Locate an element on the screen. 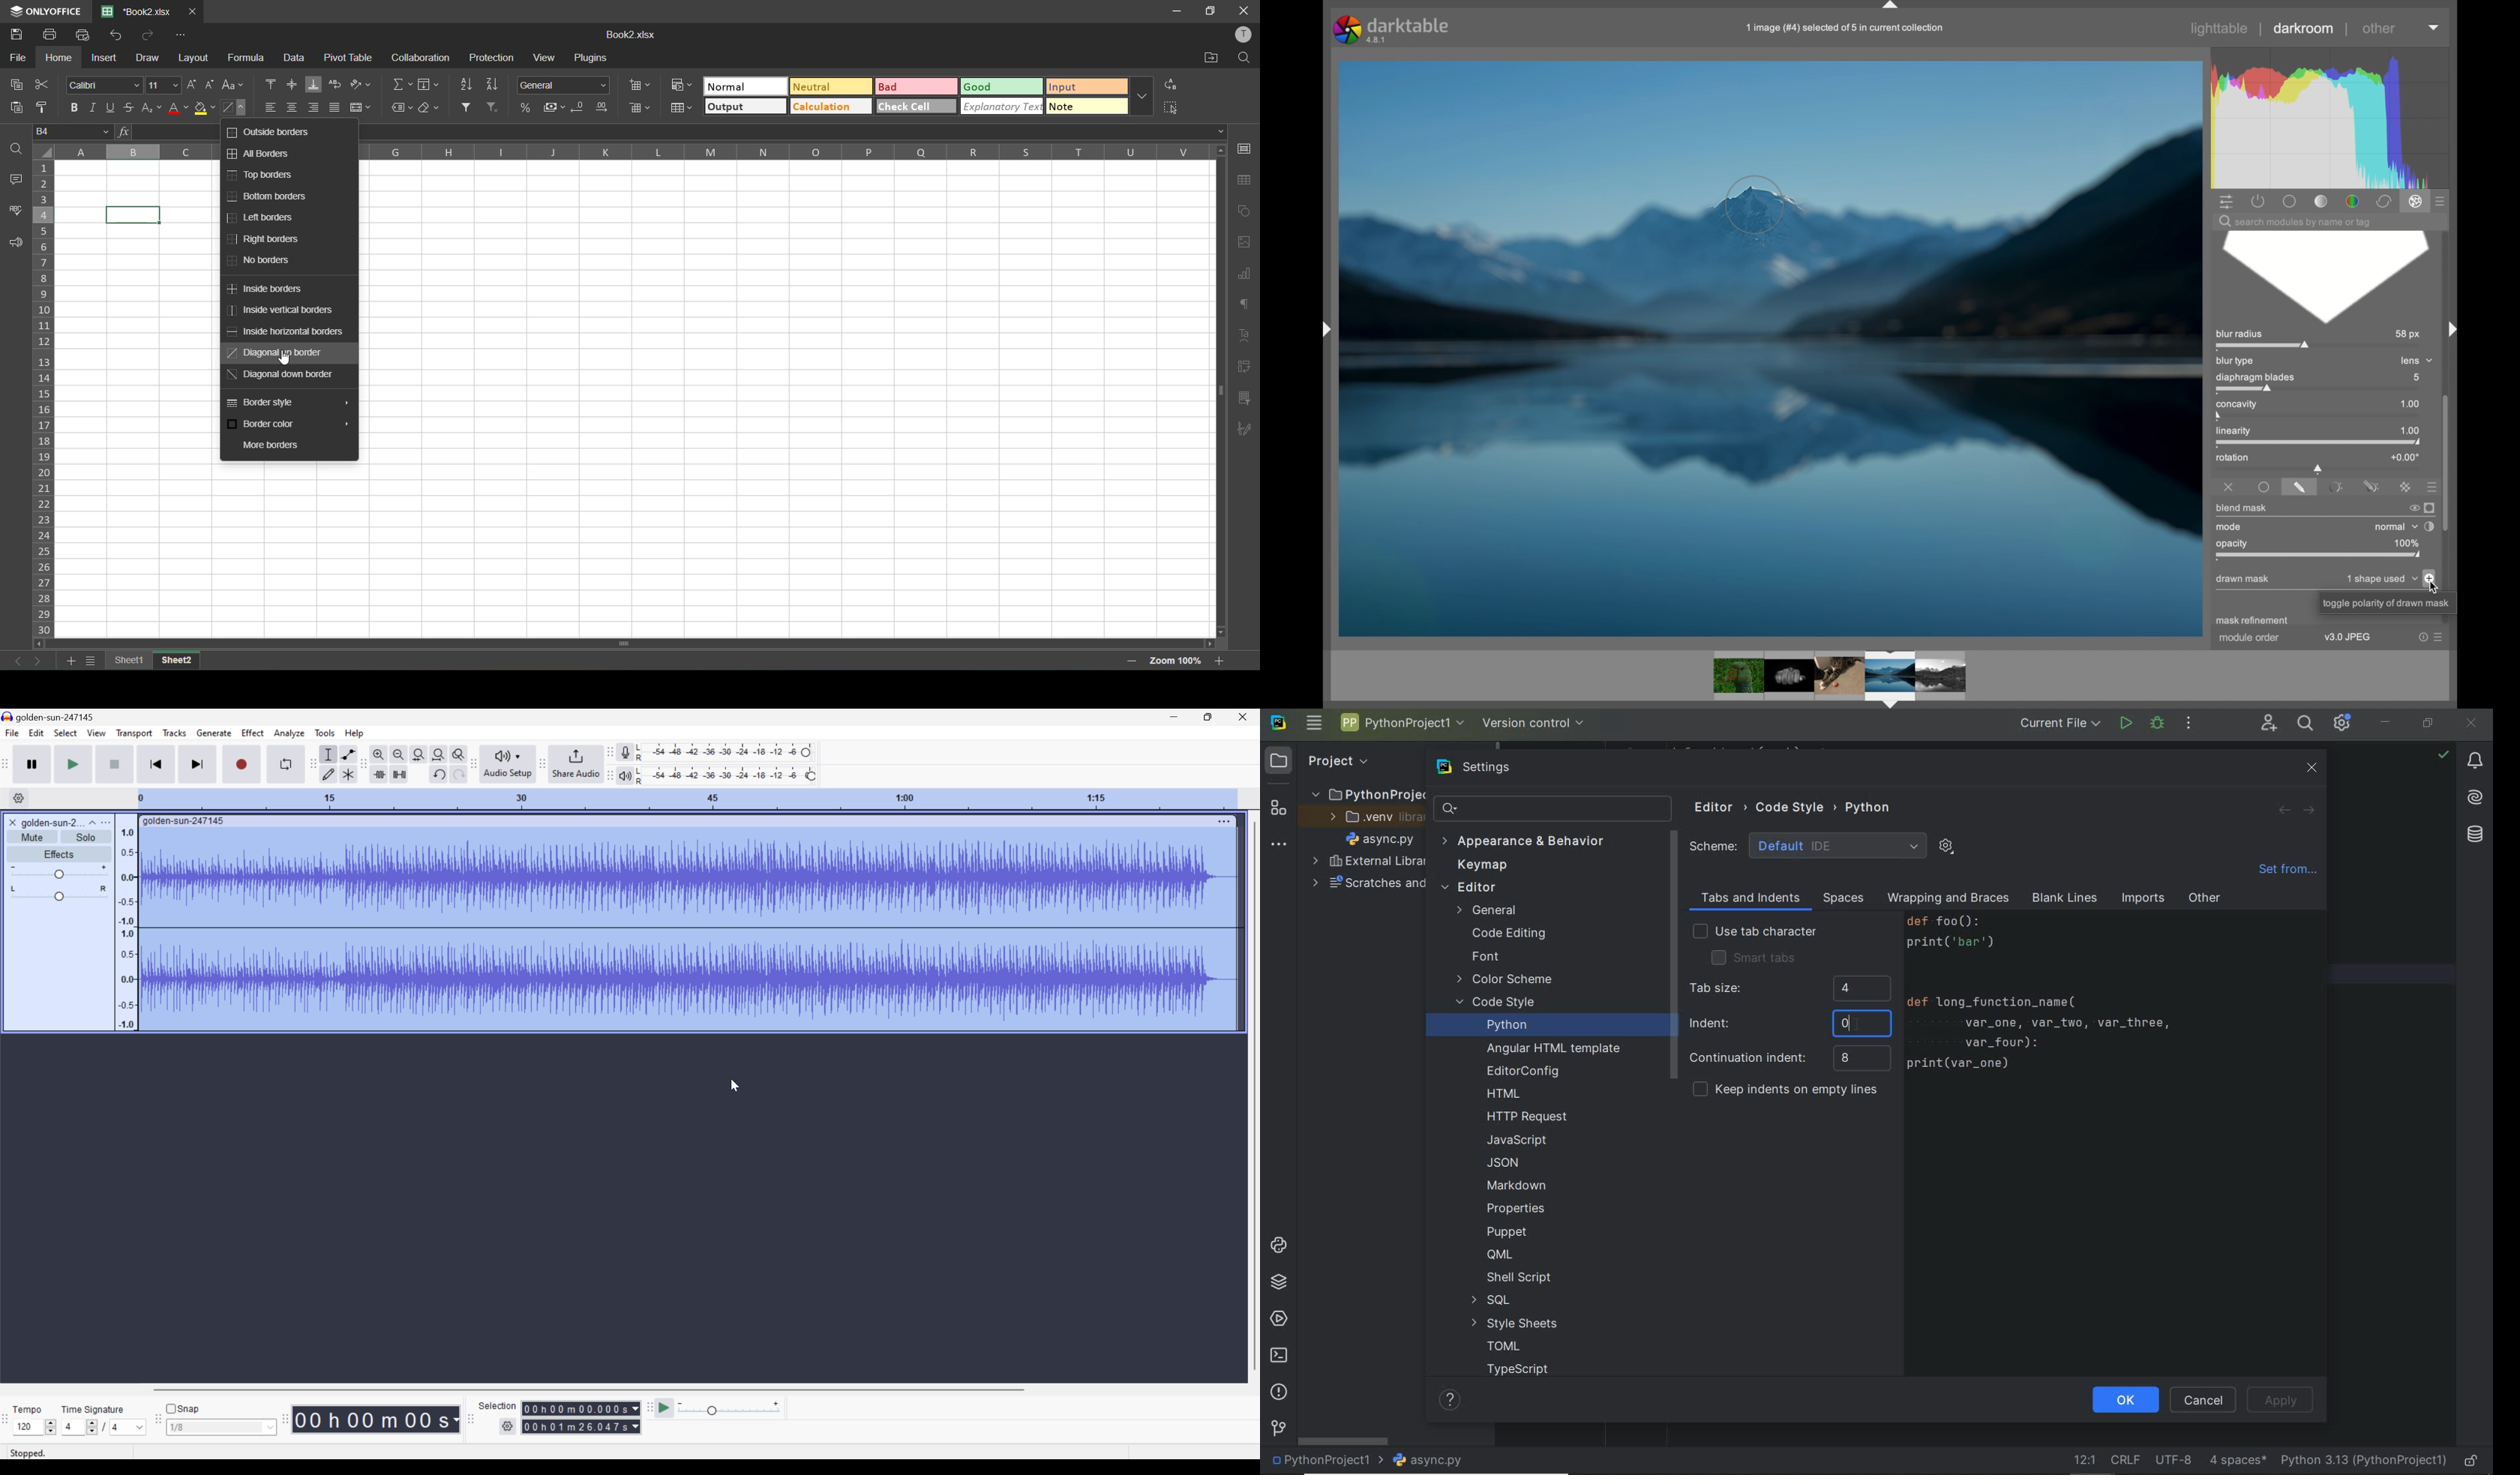  diagonal down border is located at coordinates (280, 375).